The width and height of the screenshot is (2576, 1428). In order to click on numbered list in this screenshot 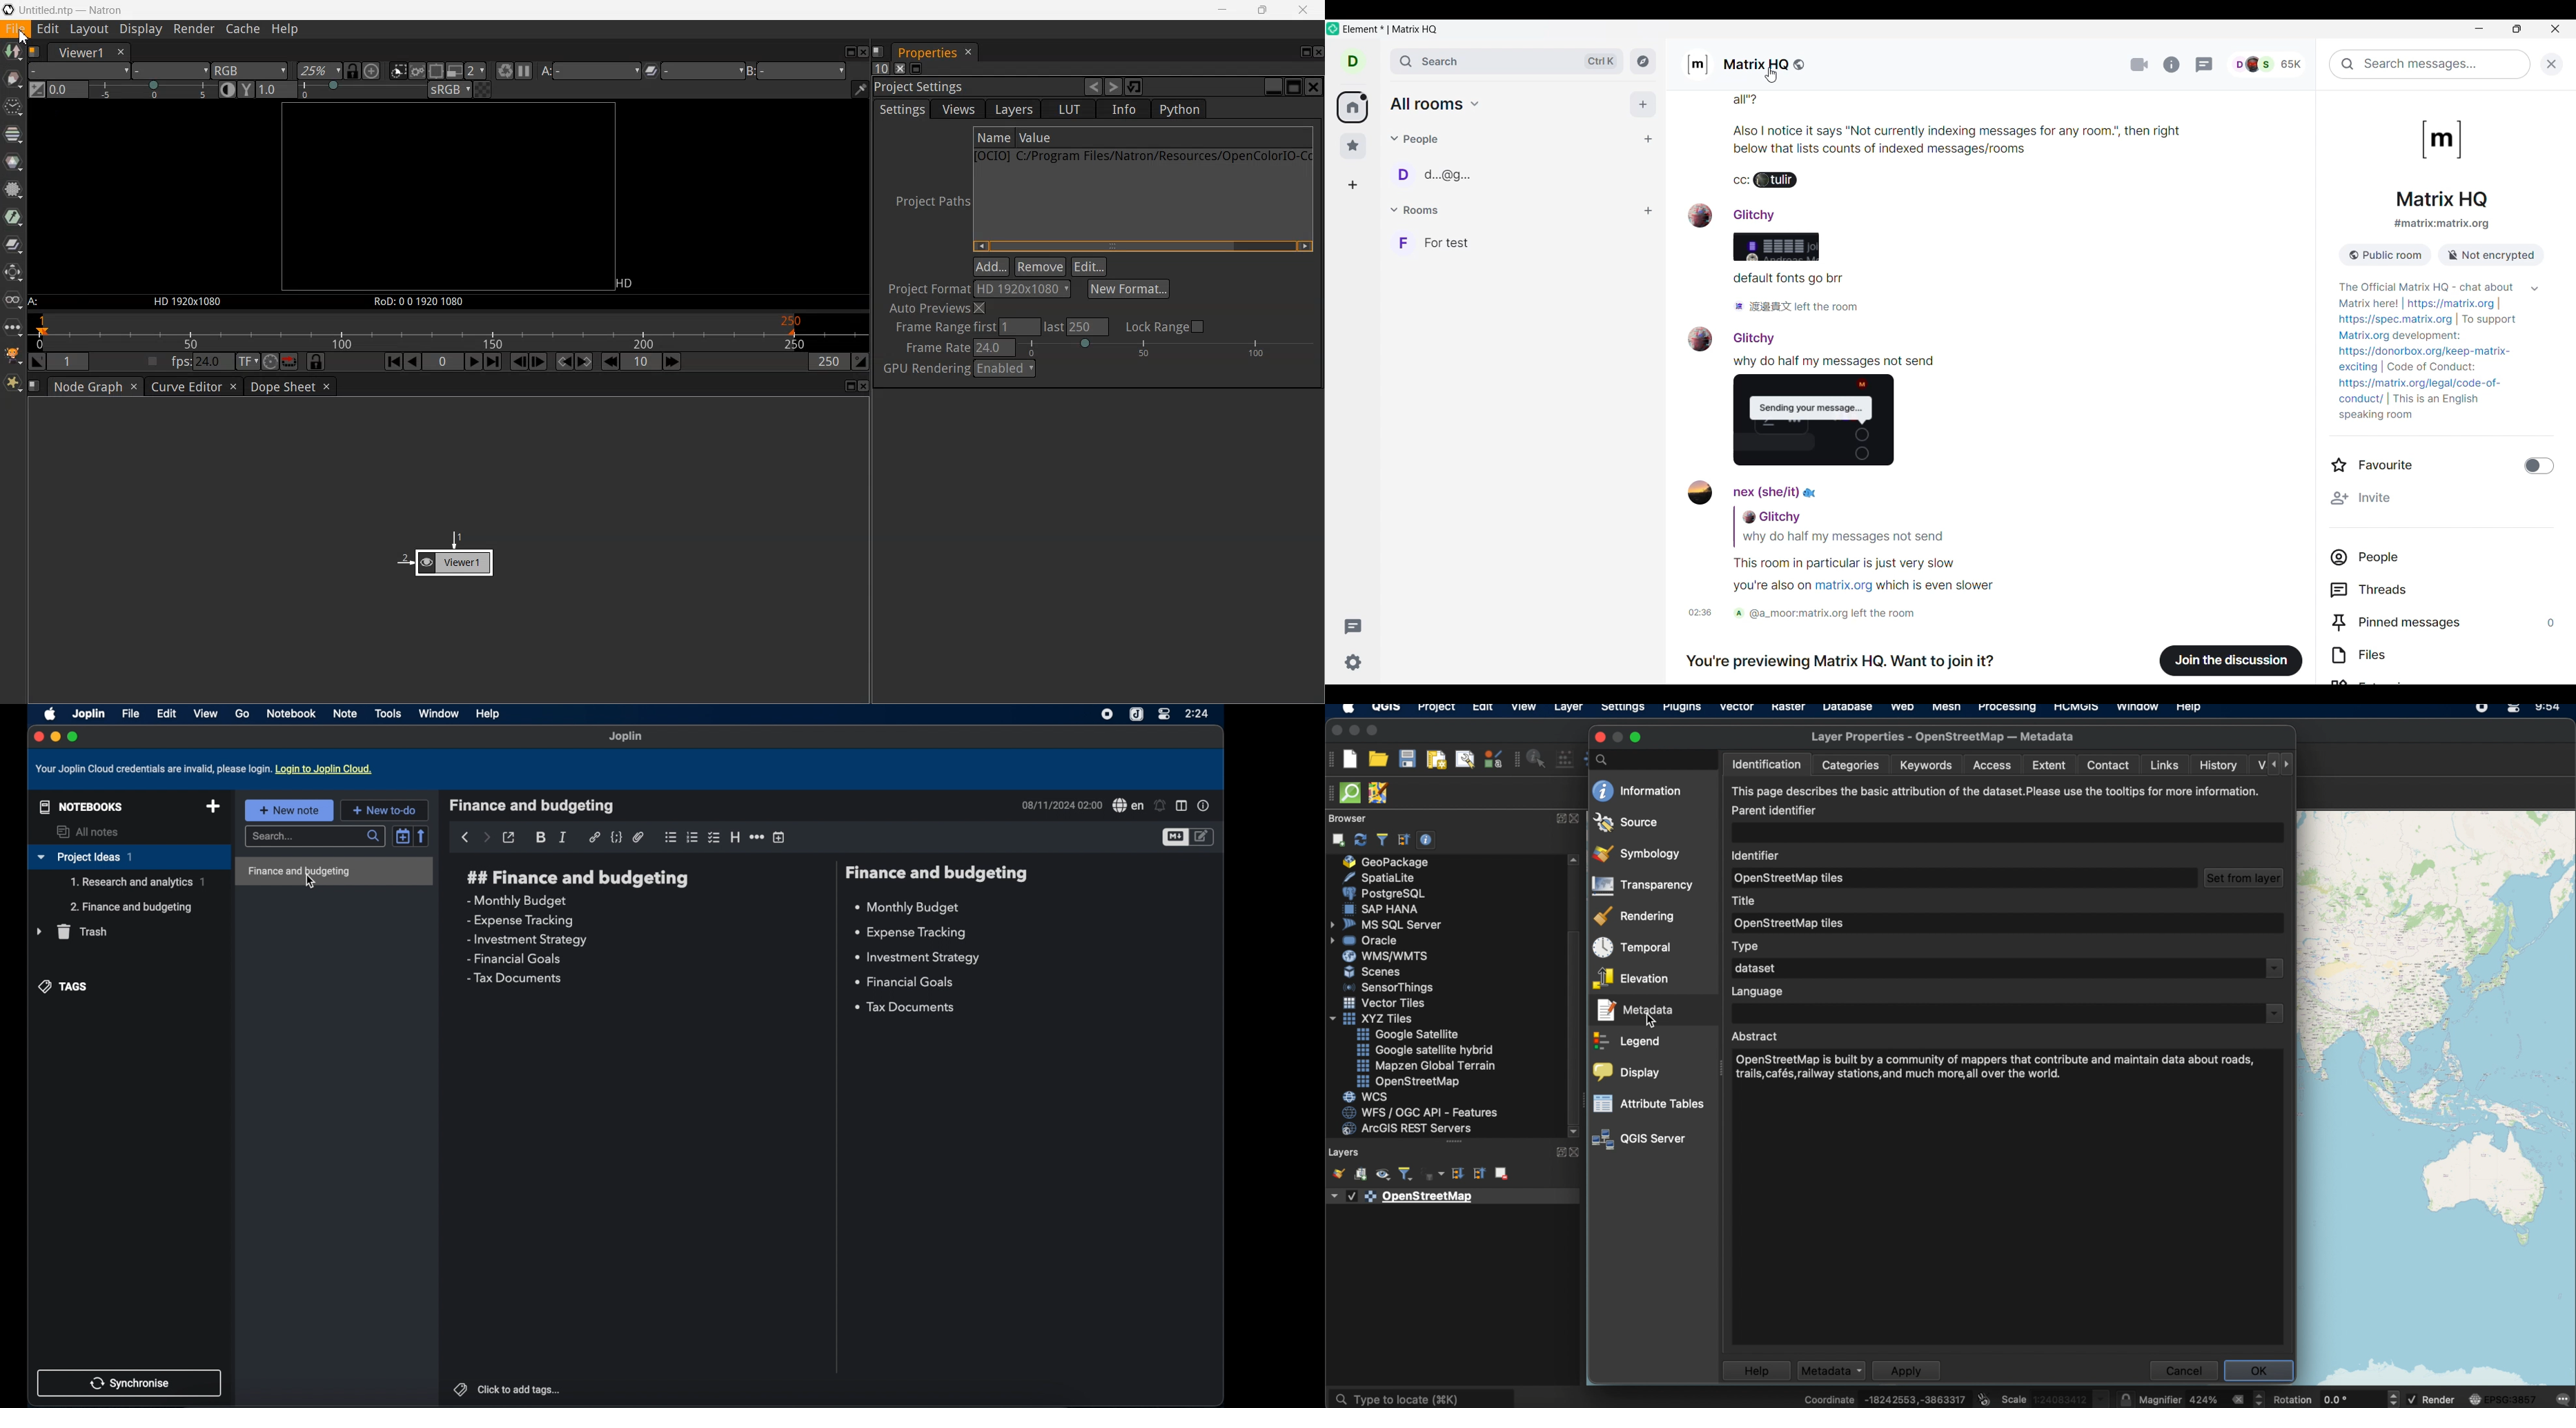, I will do `click(693, 837)`.